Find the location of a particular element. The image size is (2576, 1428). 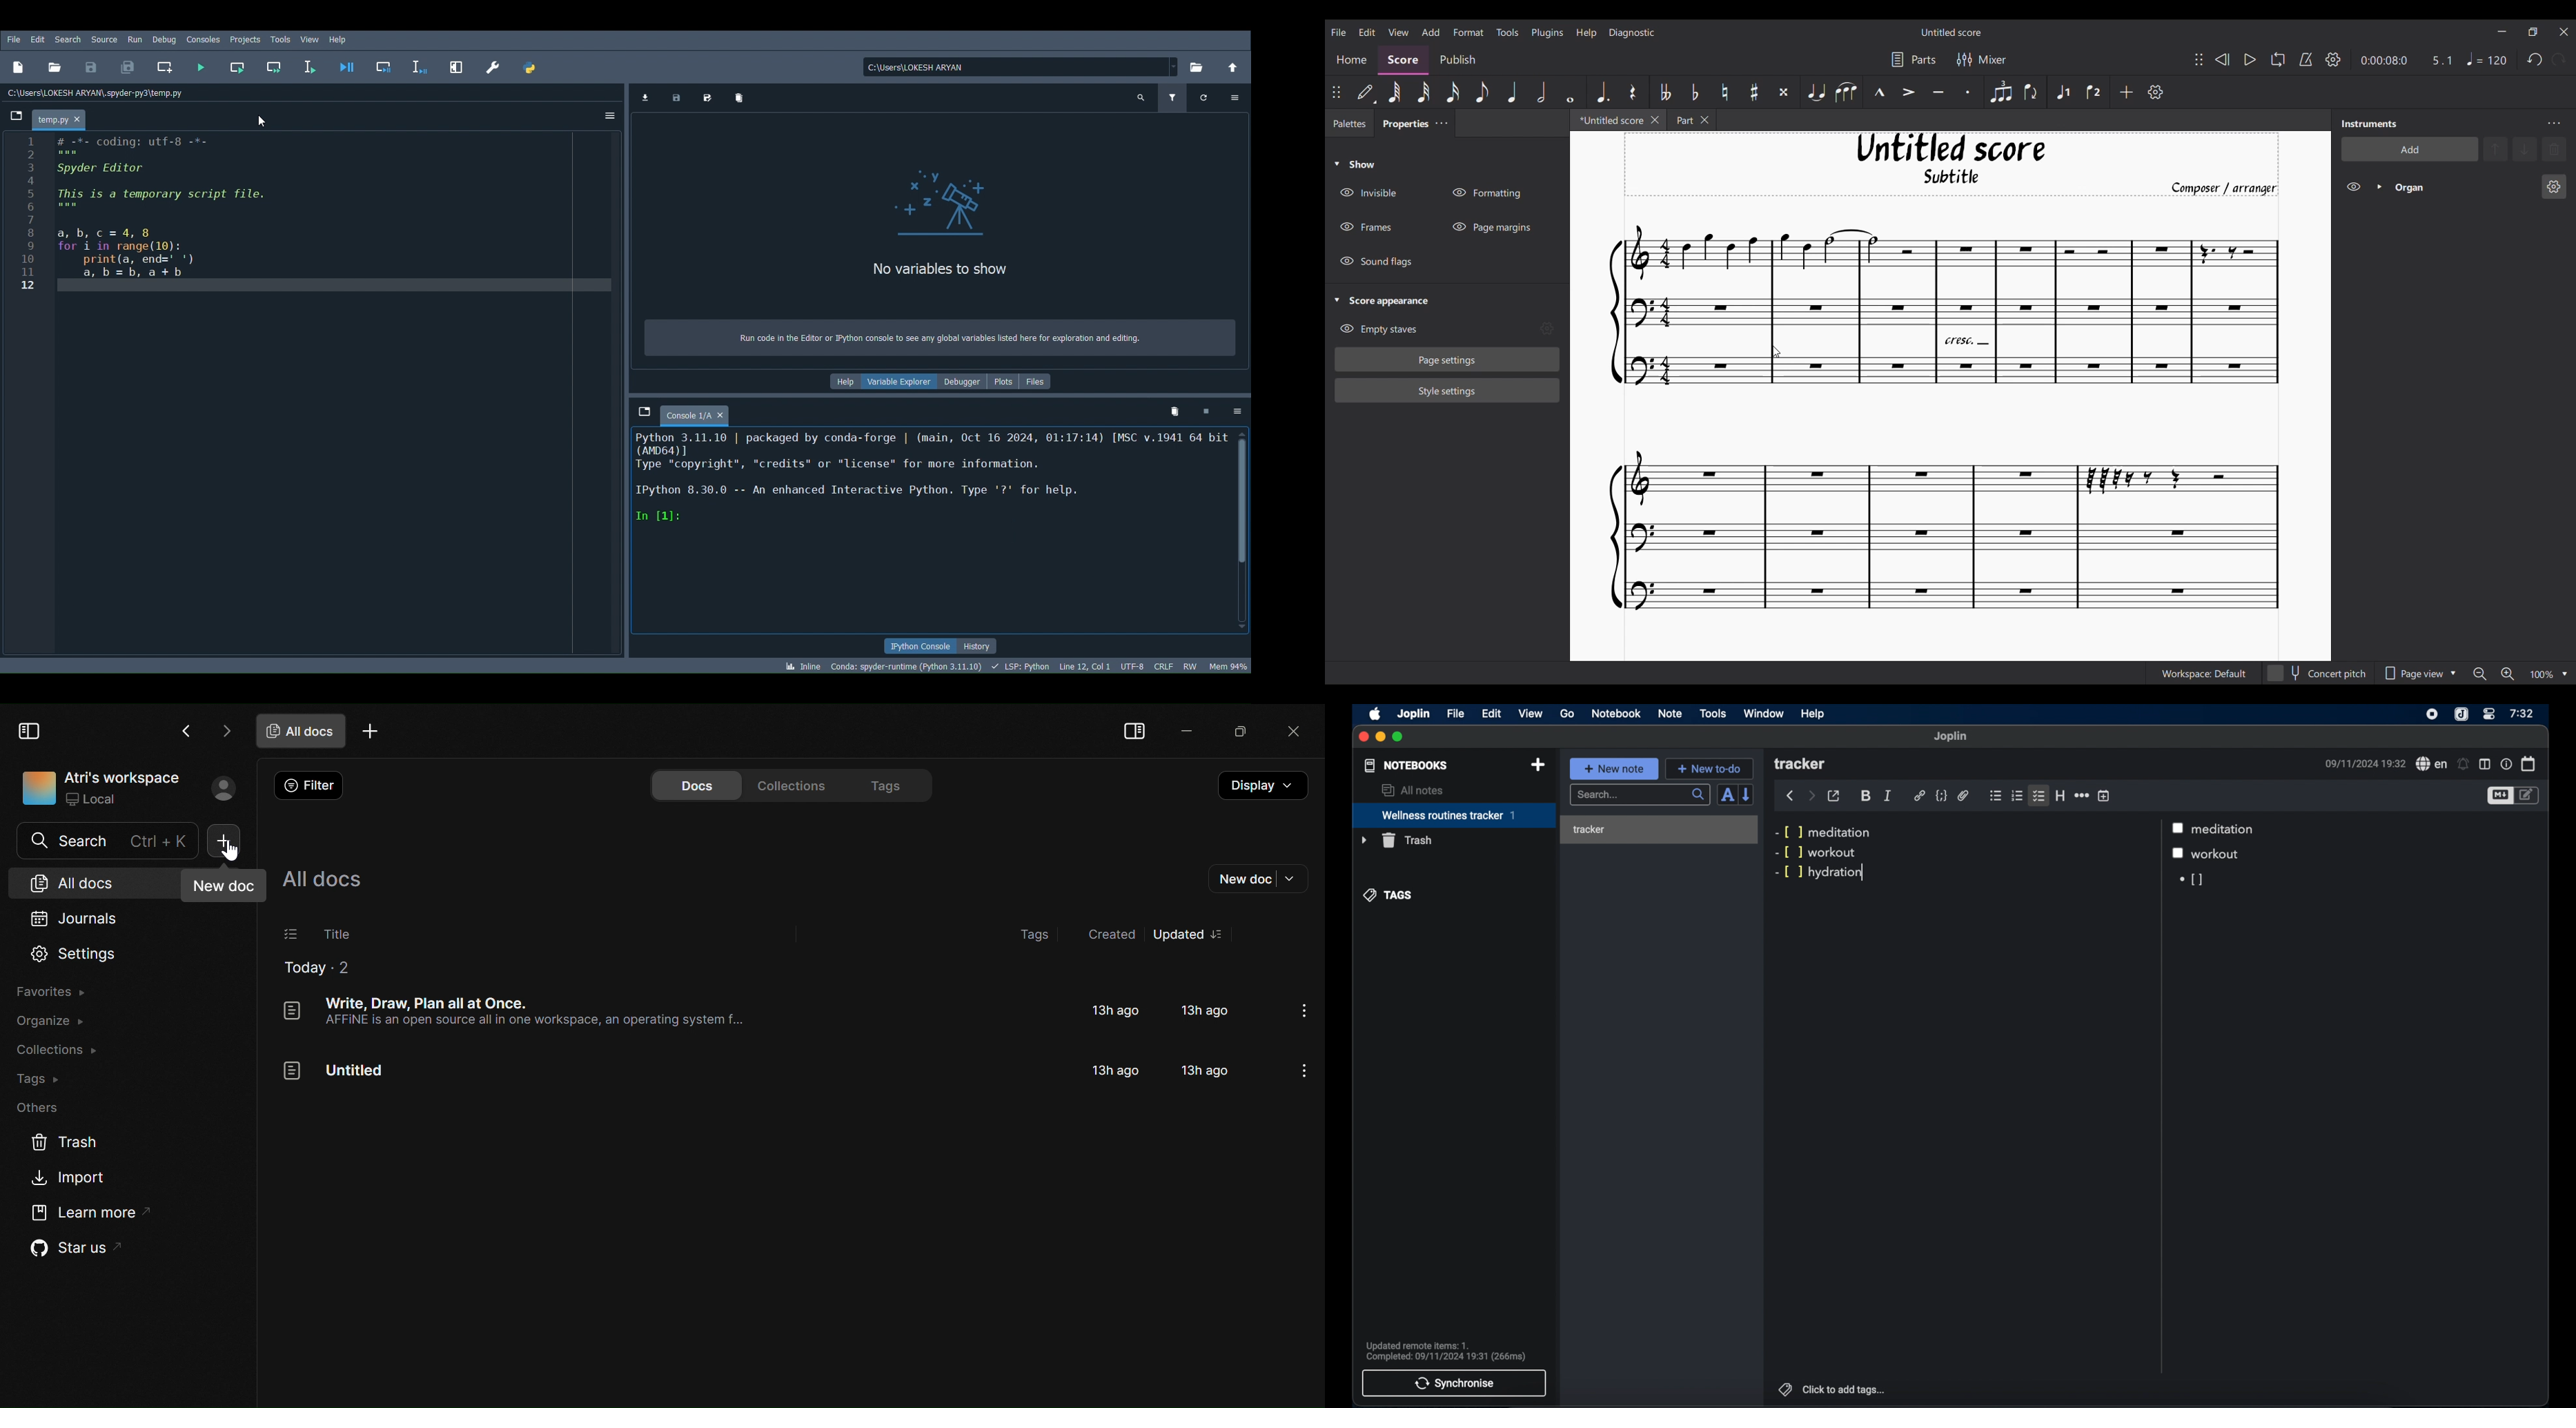

heading is located at coordinates (2060, 795).